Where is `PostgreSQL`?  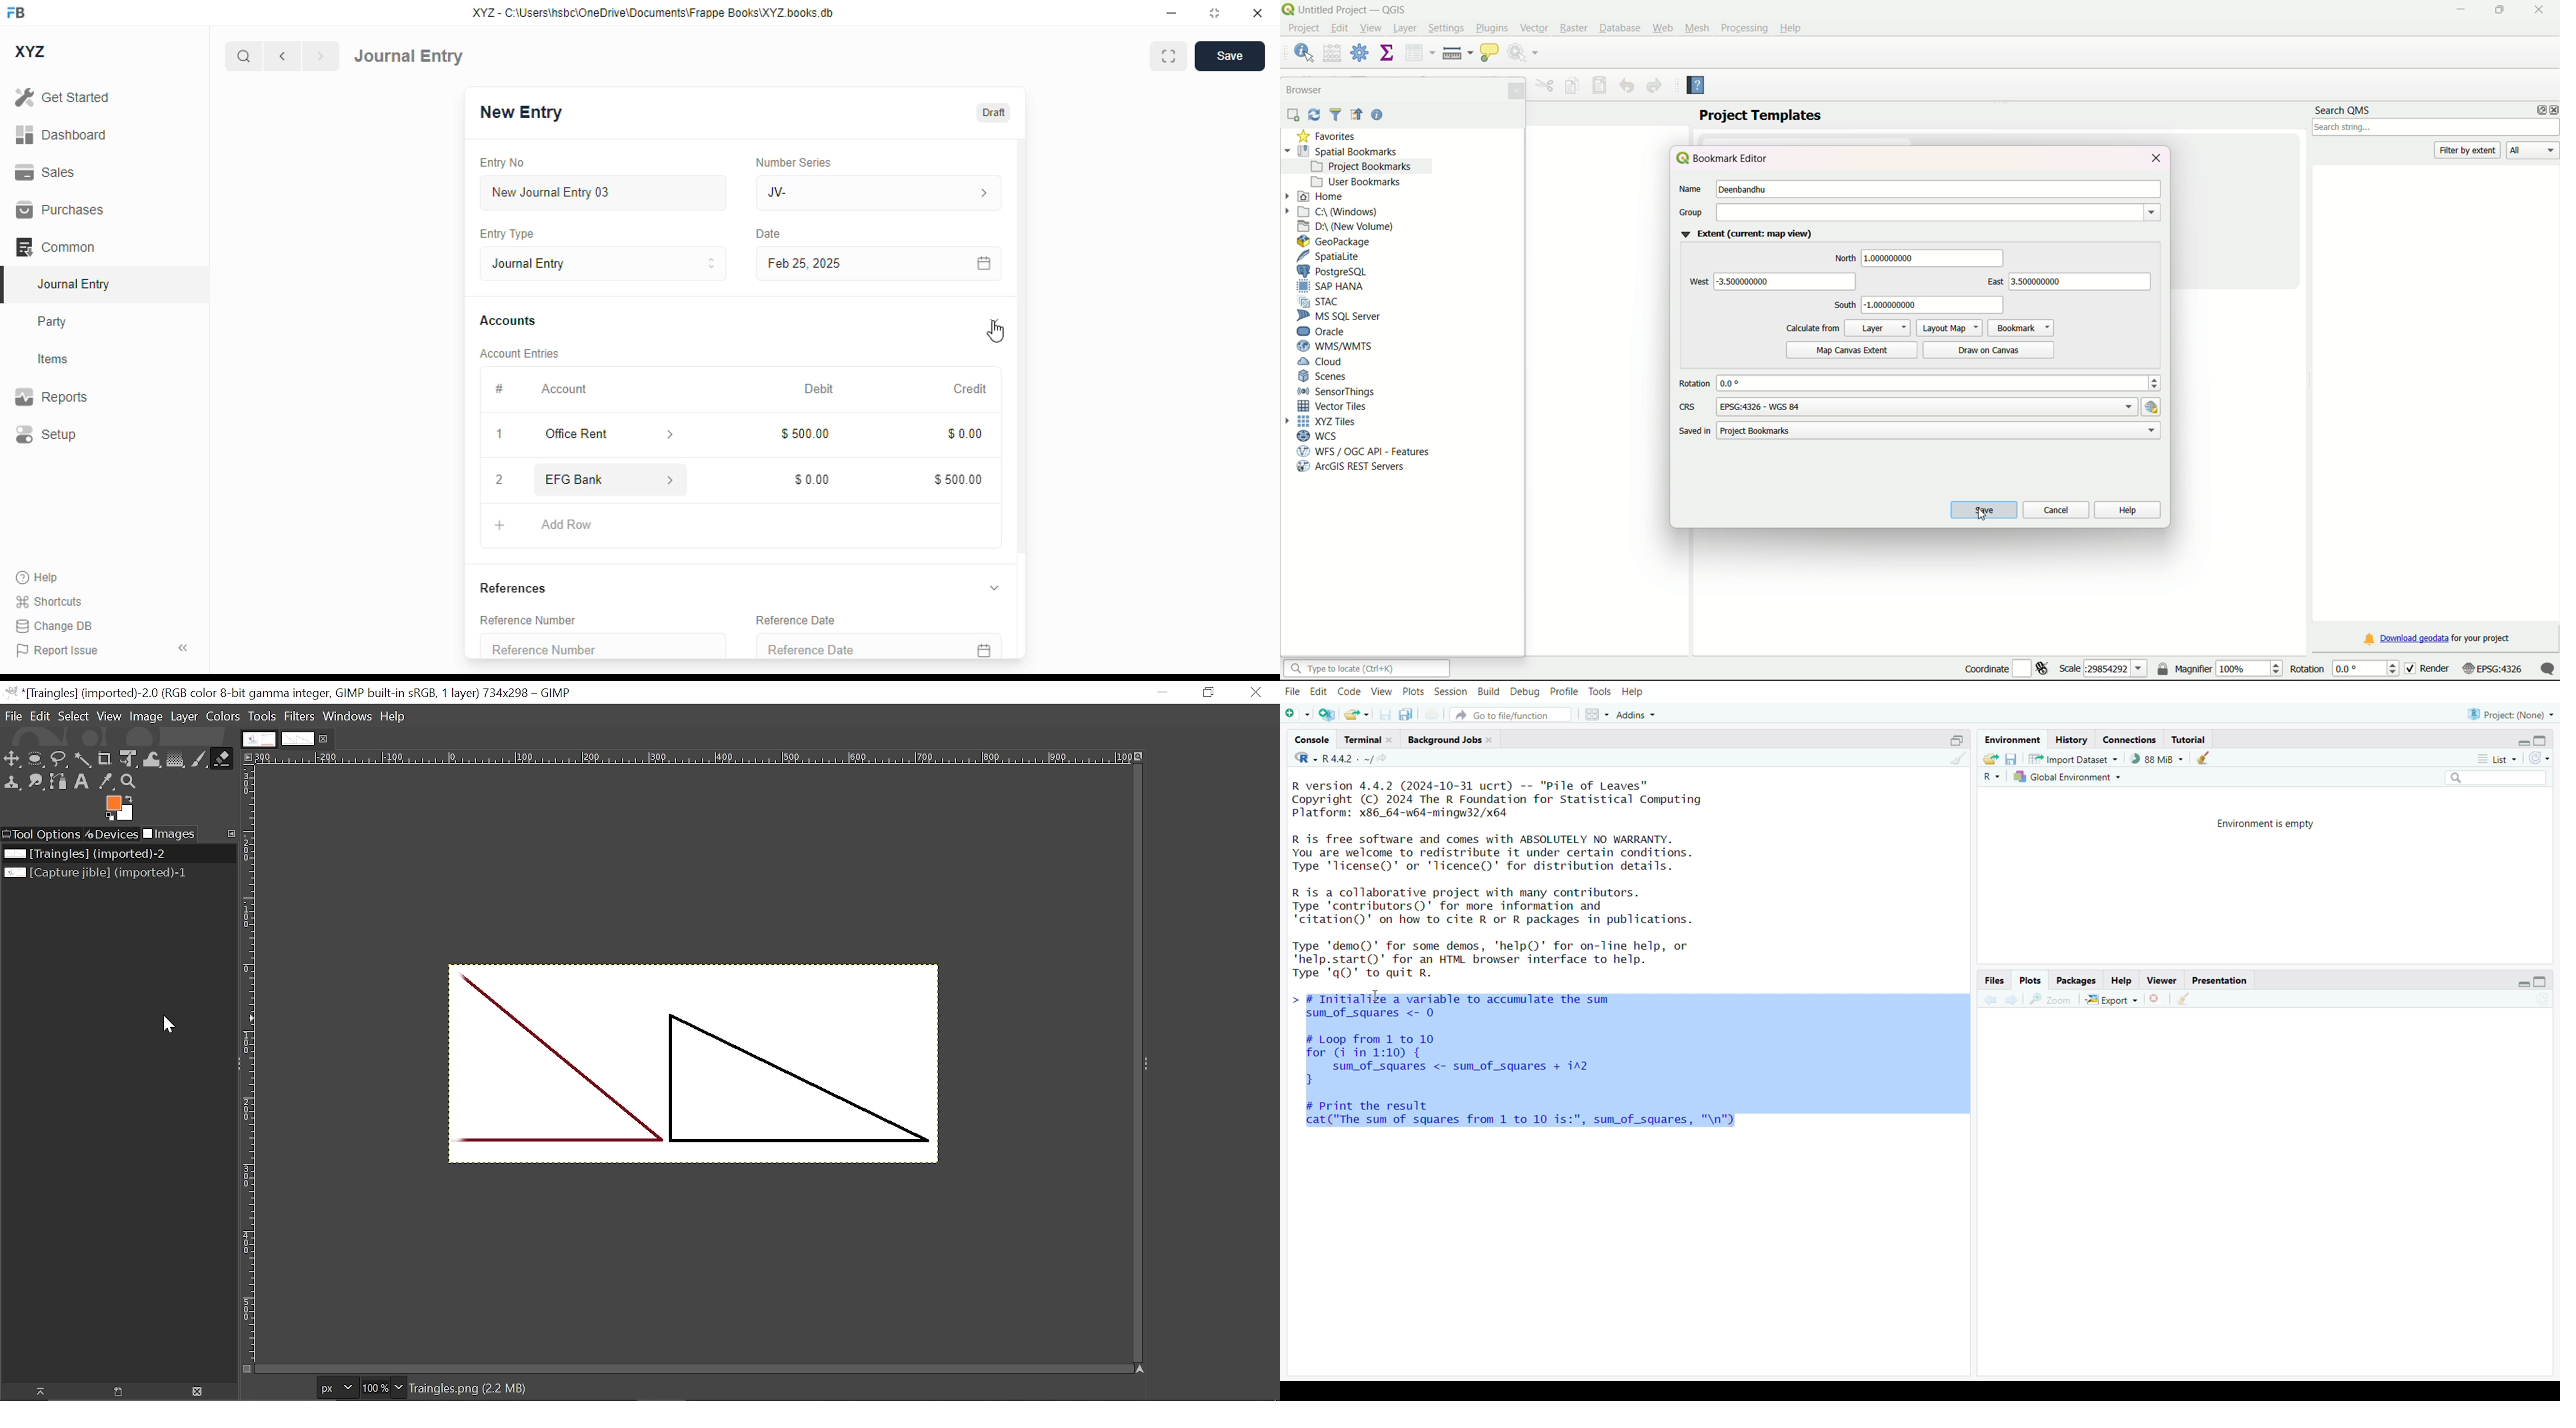 PostgreSQL is located at coordinates (1341, 271).